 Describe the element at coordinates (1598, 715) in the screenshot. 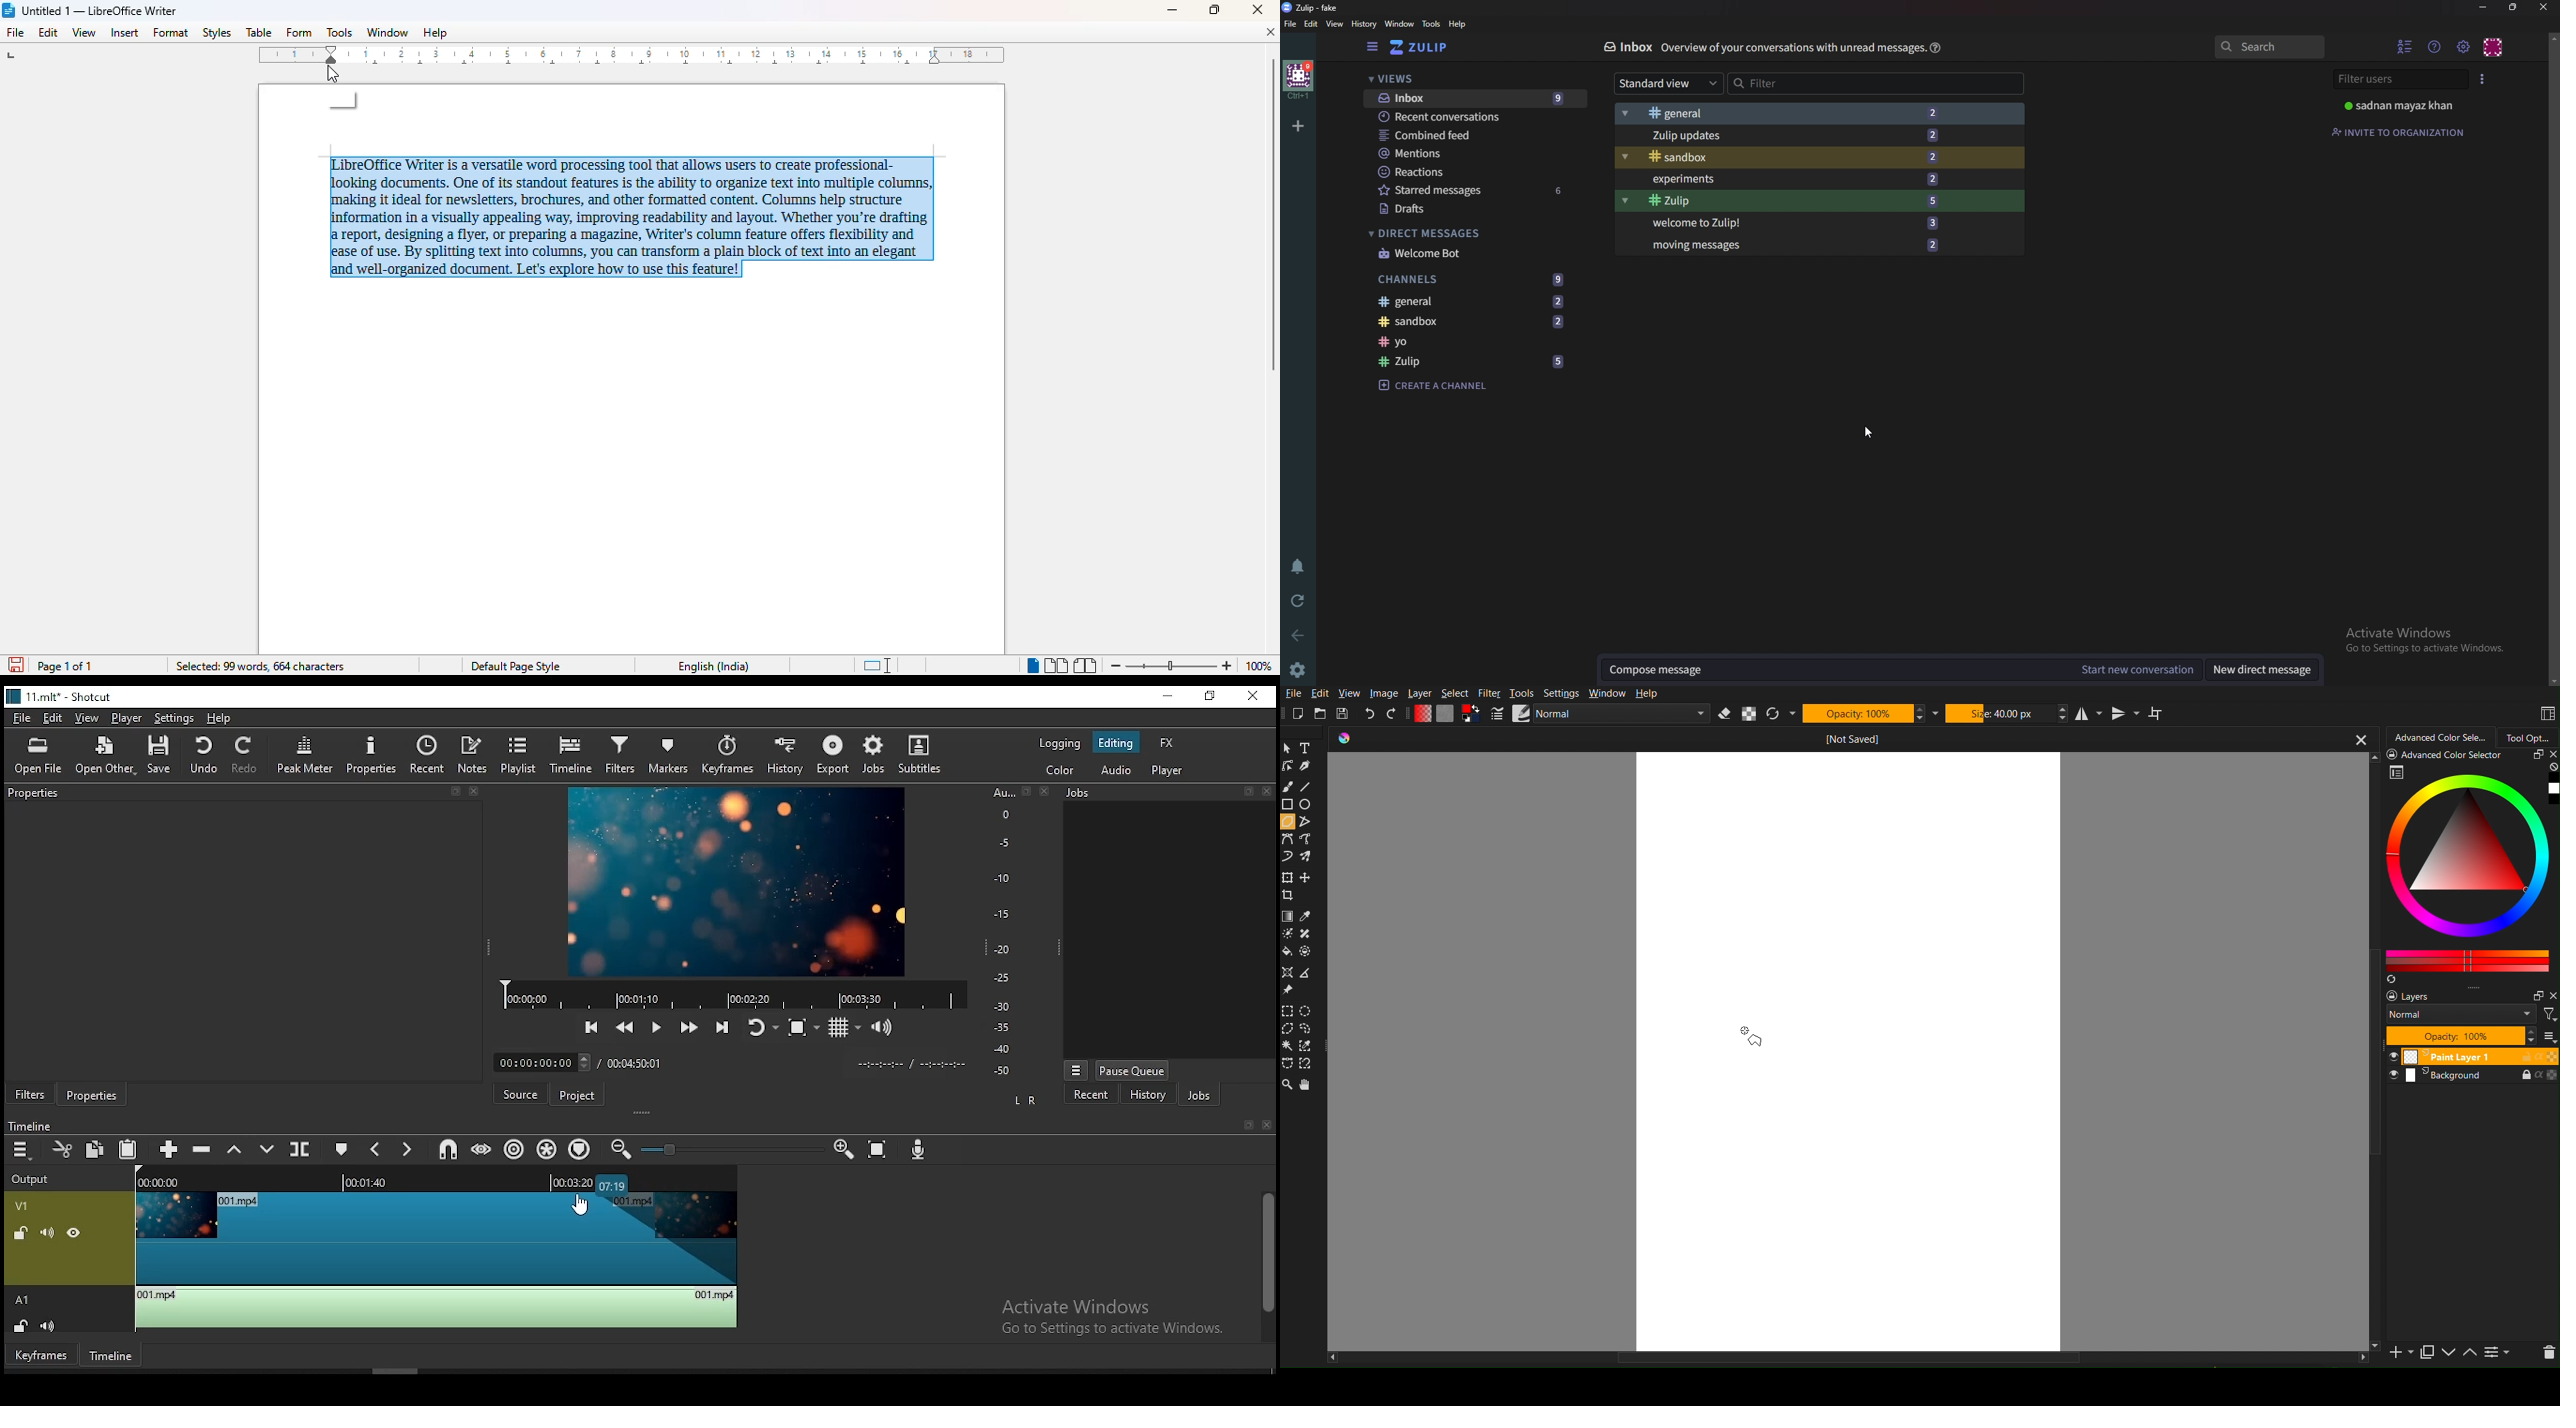

I see `Brush Settings` at that location.